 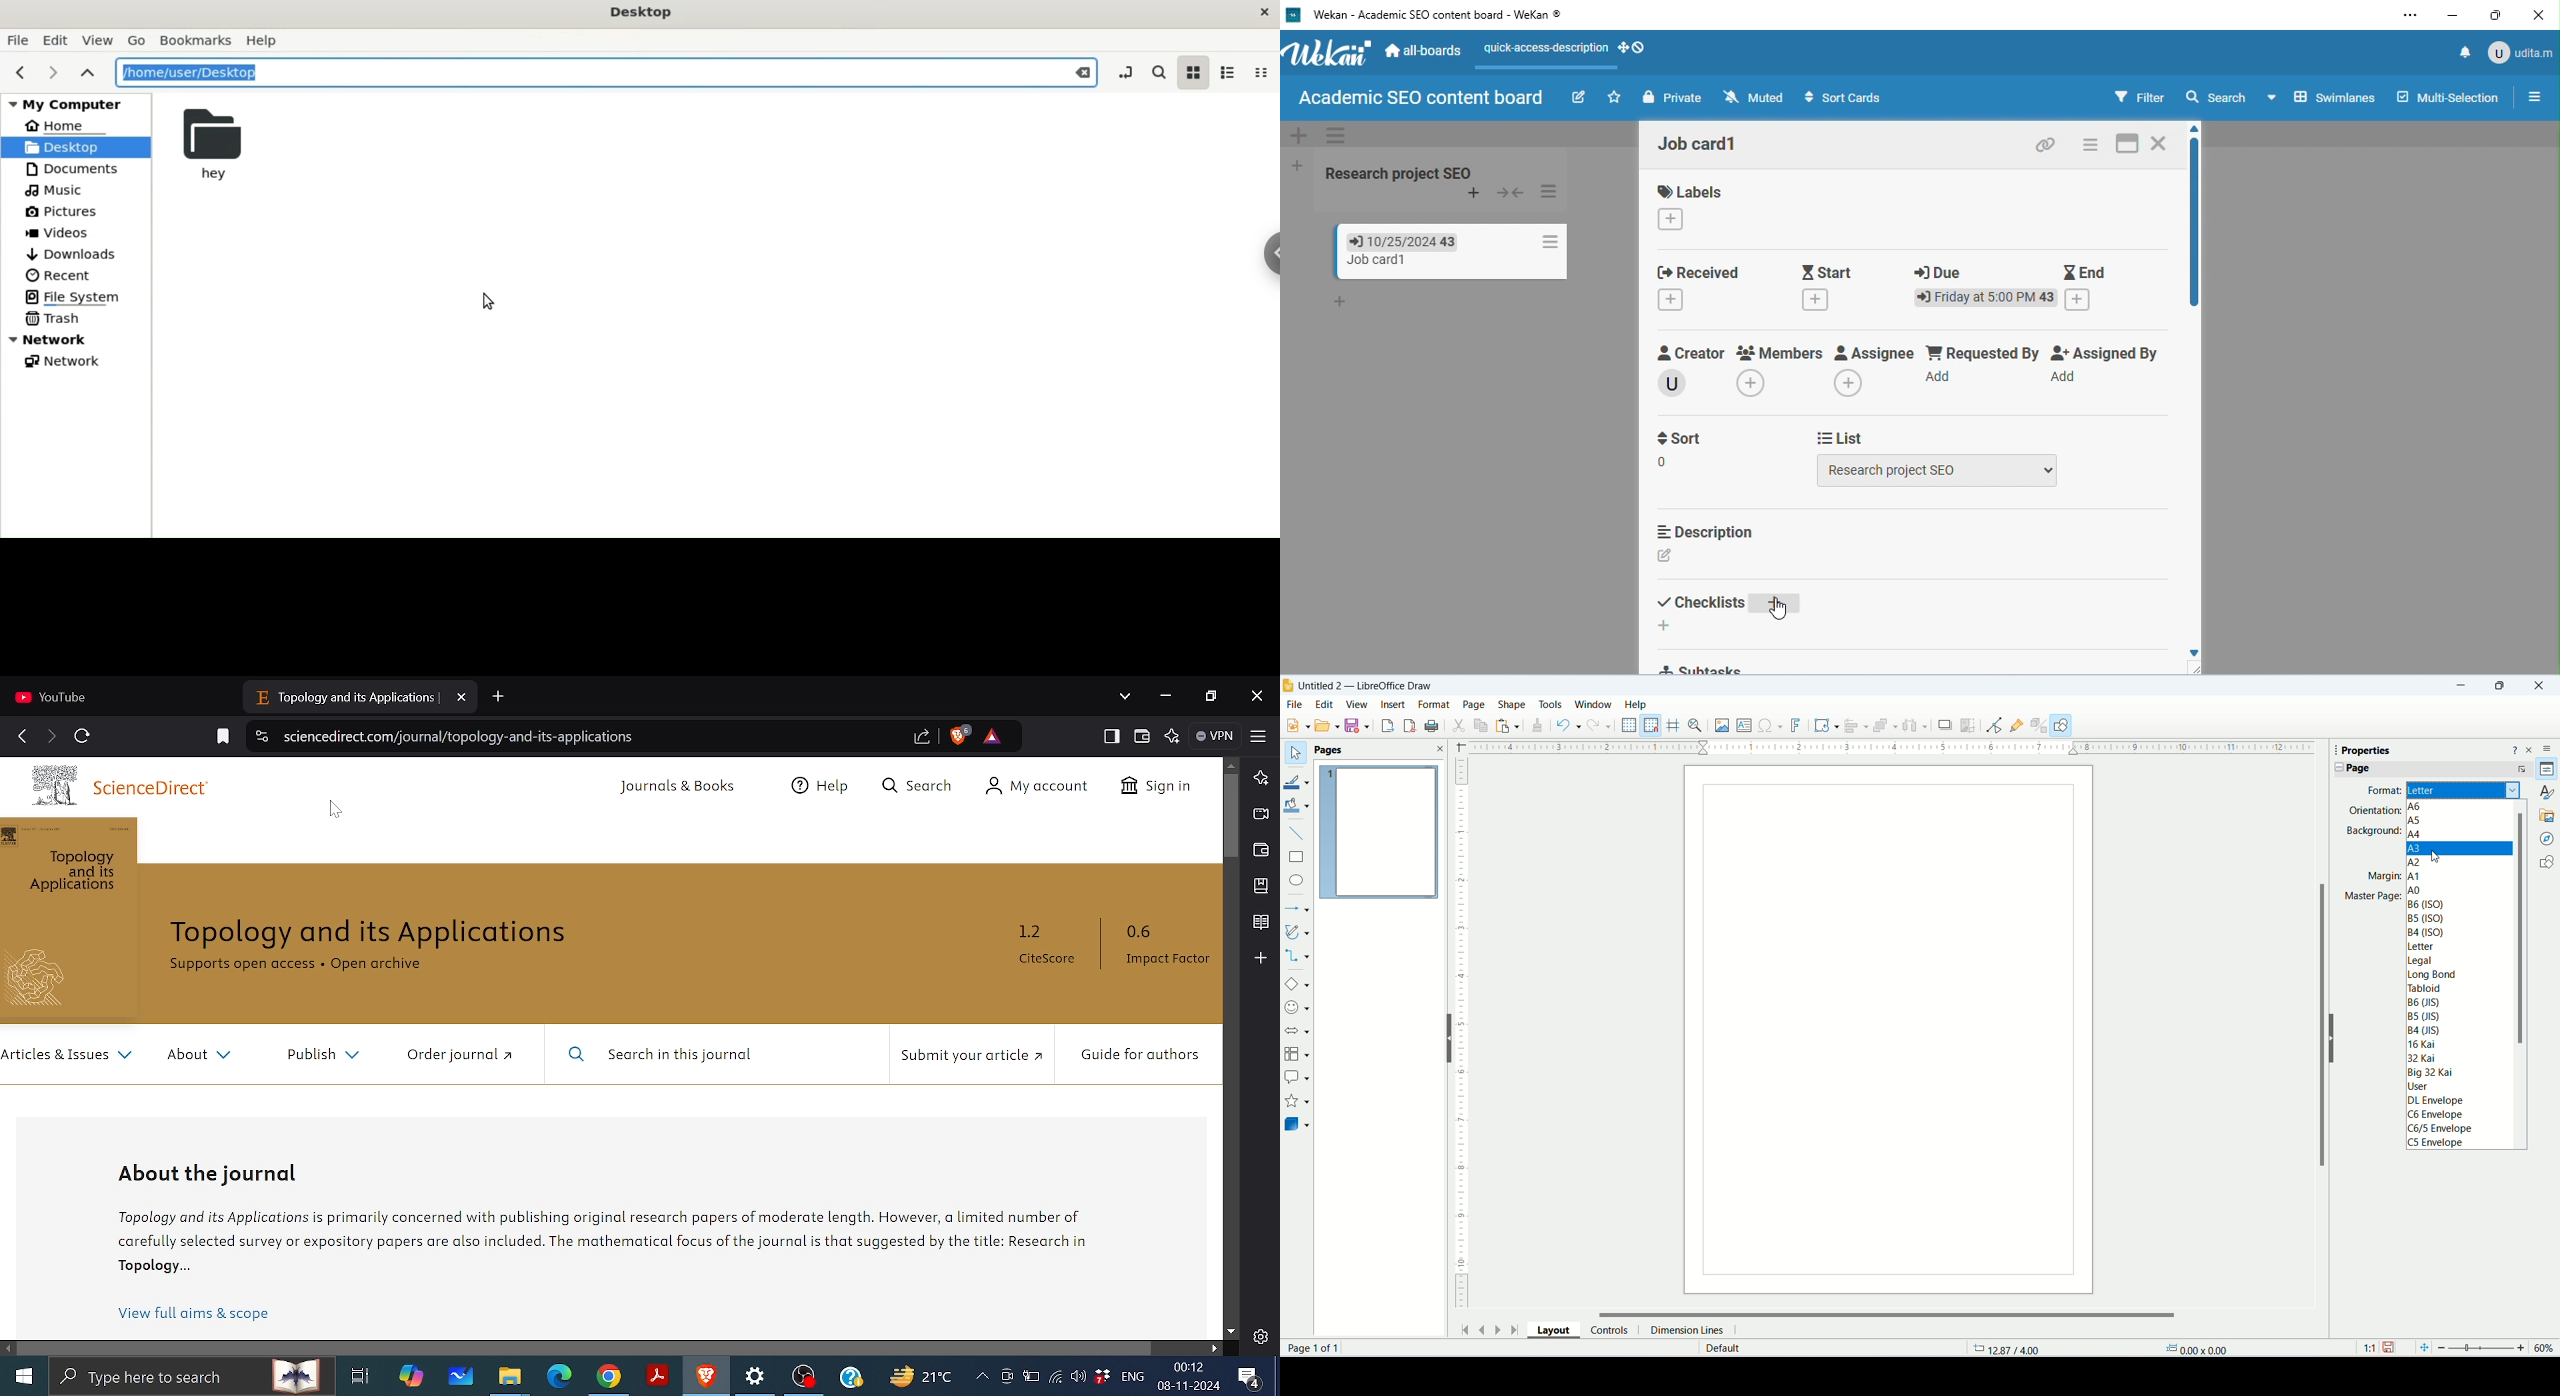 I want to click on fill color, so click(x=1297, y=805).